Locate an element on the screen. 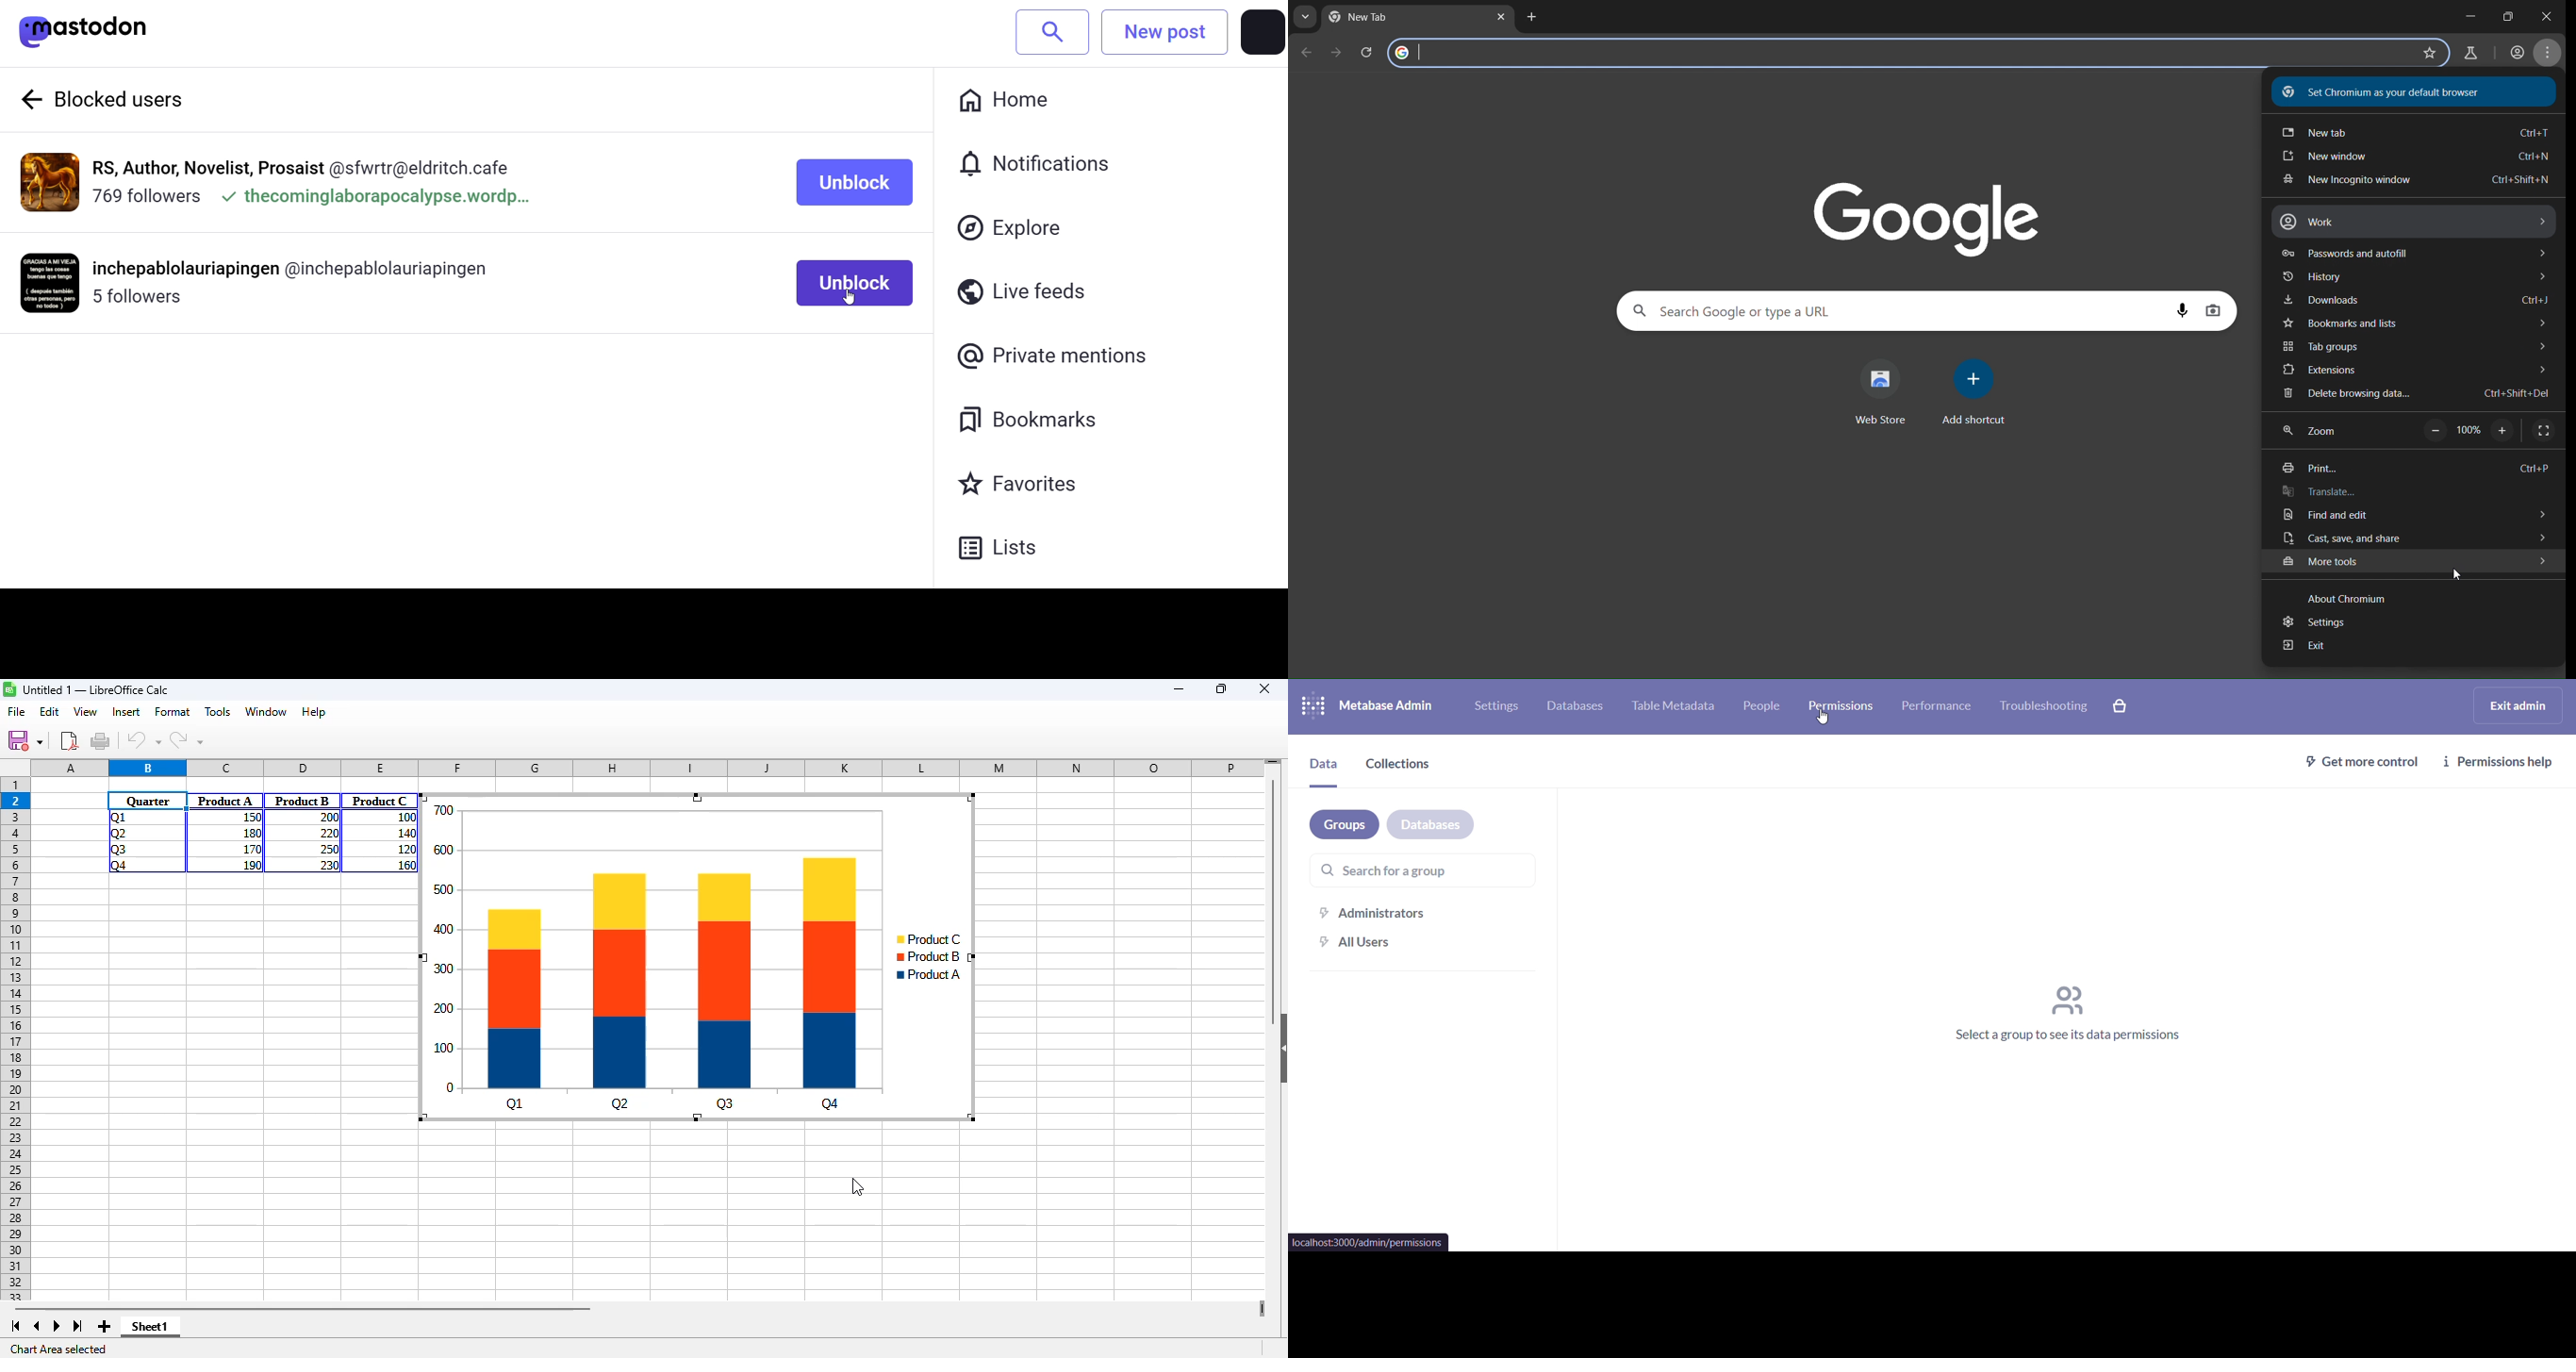  190 is located at coordinates (252, 865).